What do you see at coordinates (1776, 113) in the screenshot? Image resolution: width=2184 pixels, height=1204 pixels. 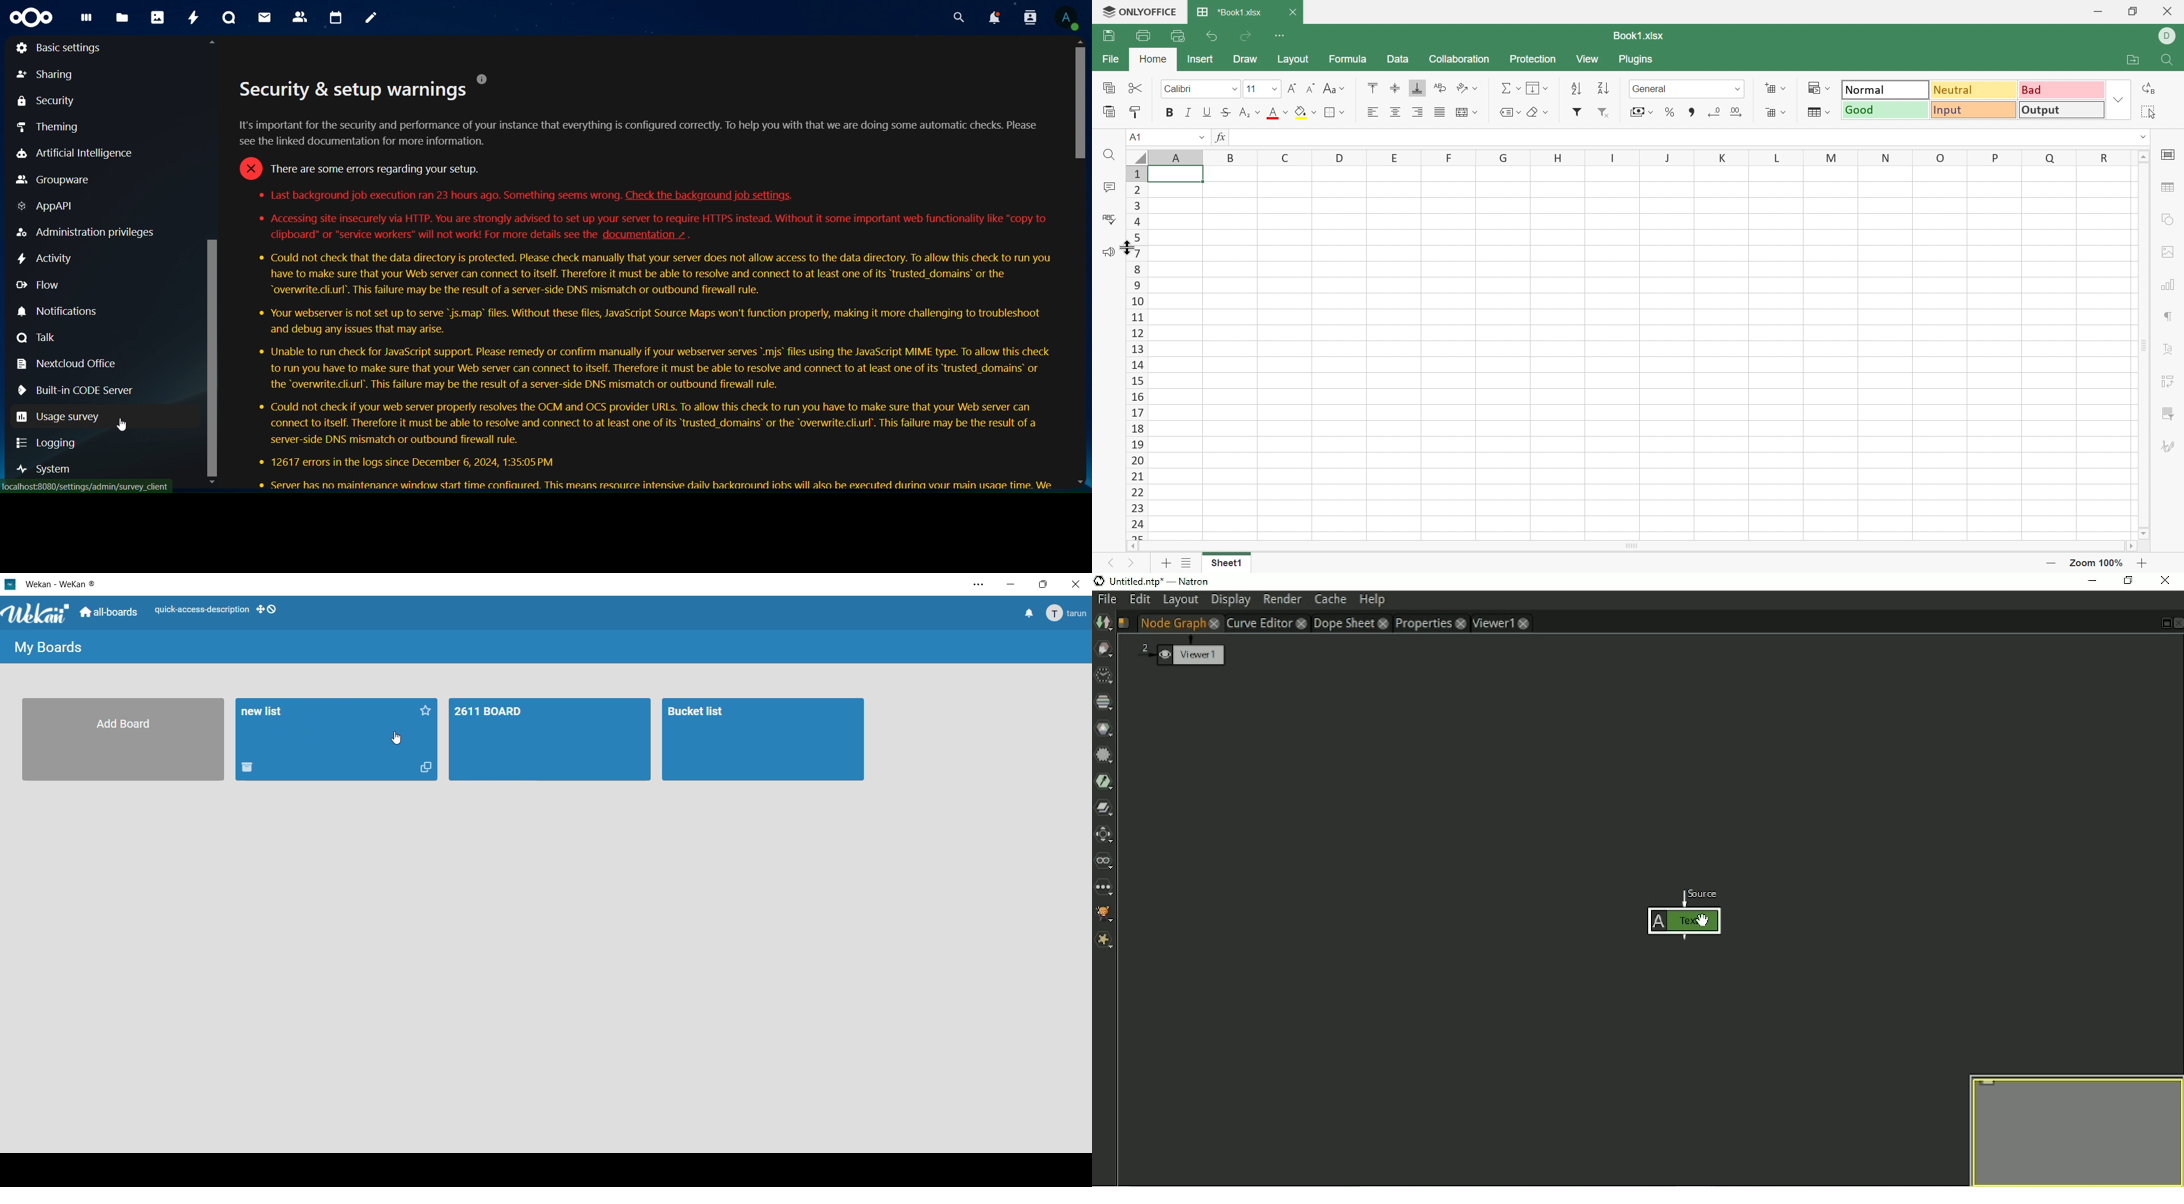 I see `Delete cells` at bounding box center [1776, 113].